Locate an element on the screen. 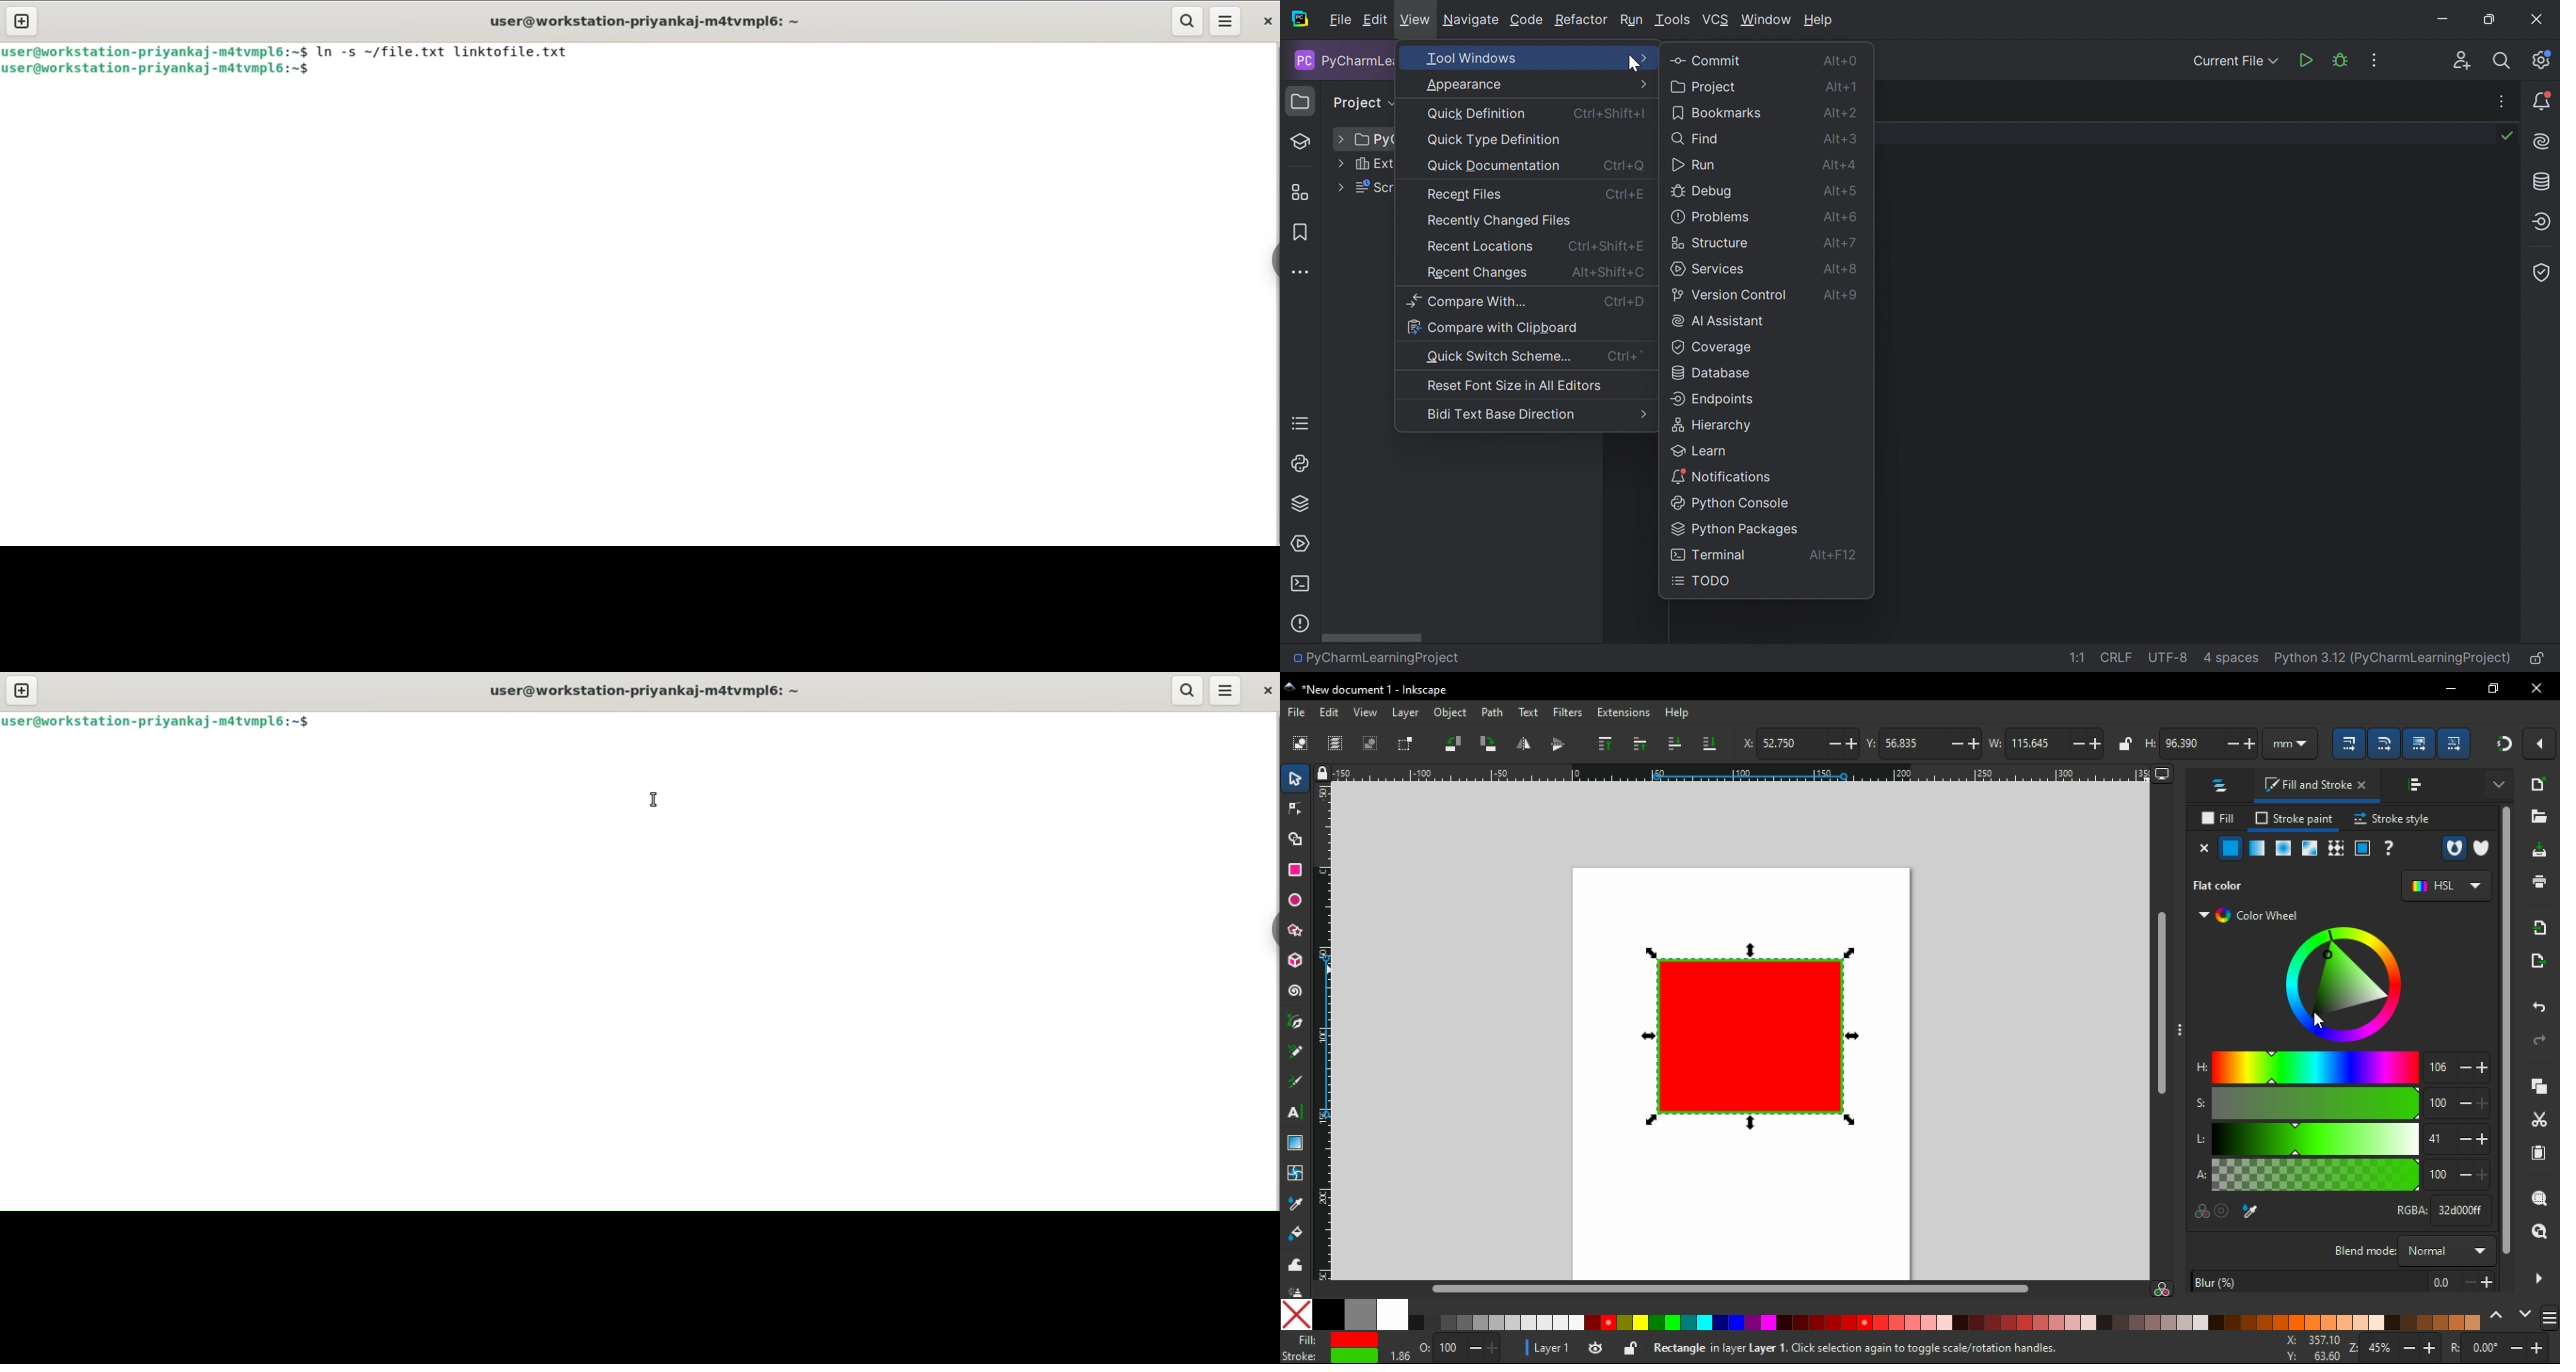 This screenshot has width=2576, height=1372. extensions is located at coordinates (1622, 713).